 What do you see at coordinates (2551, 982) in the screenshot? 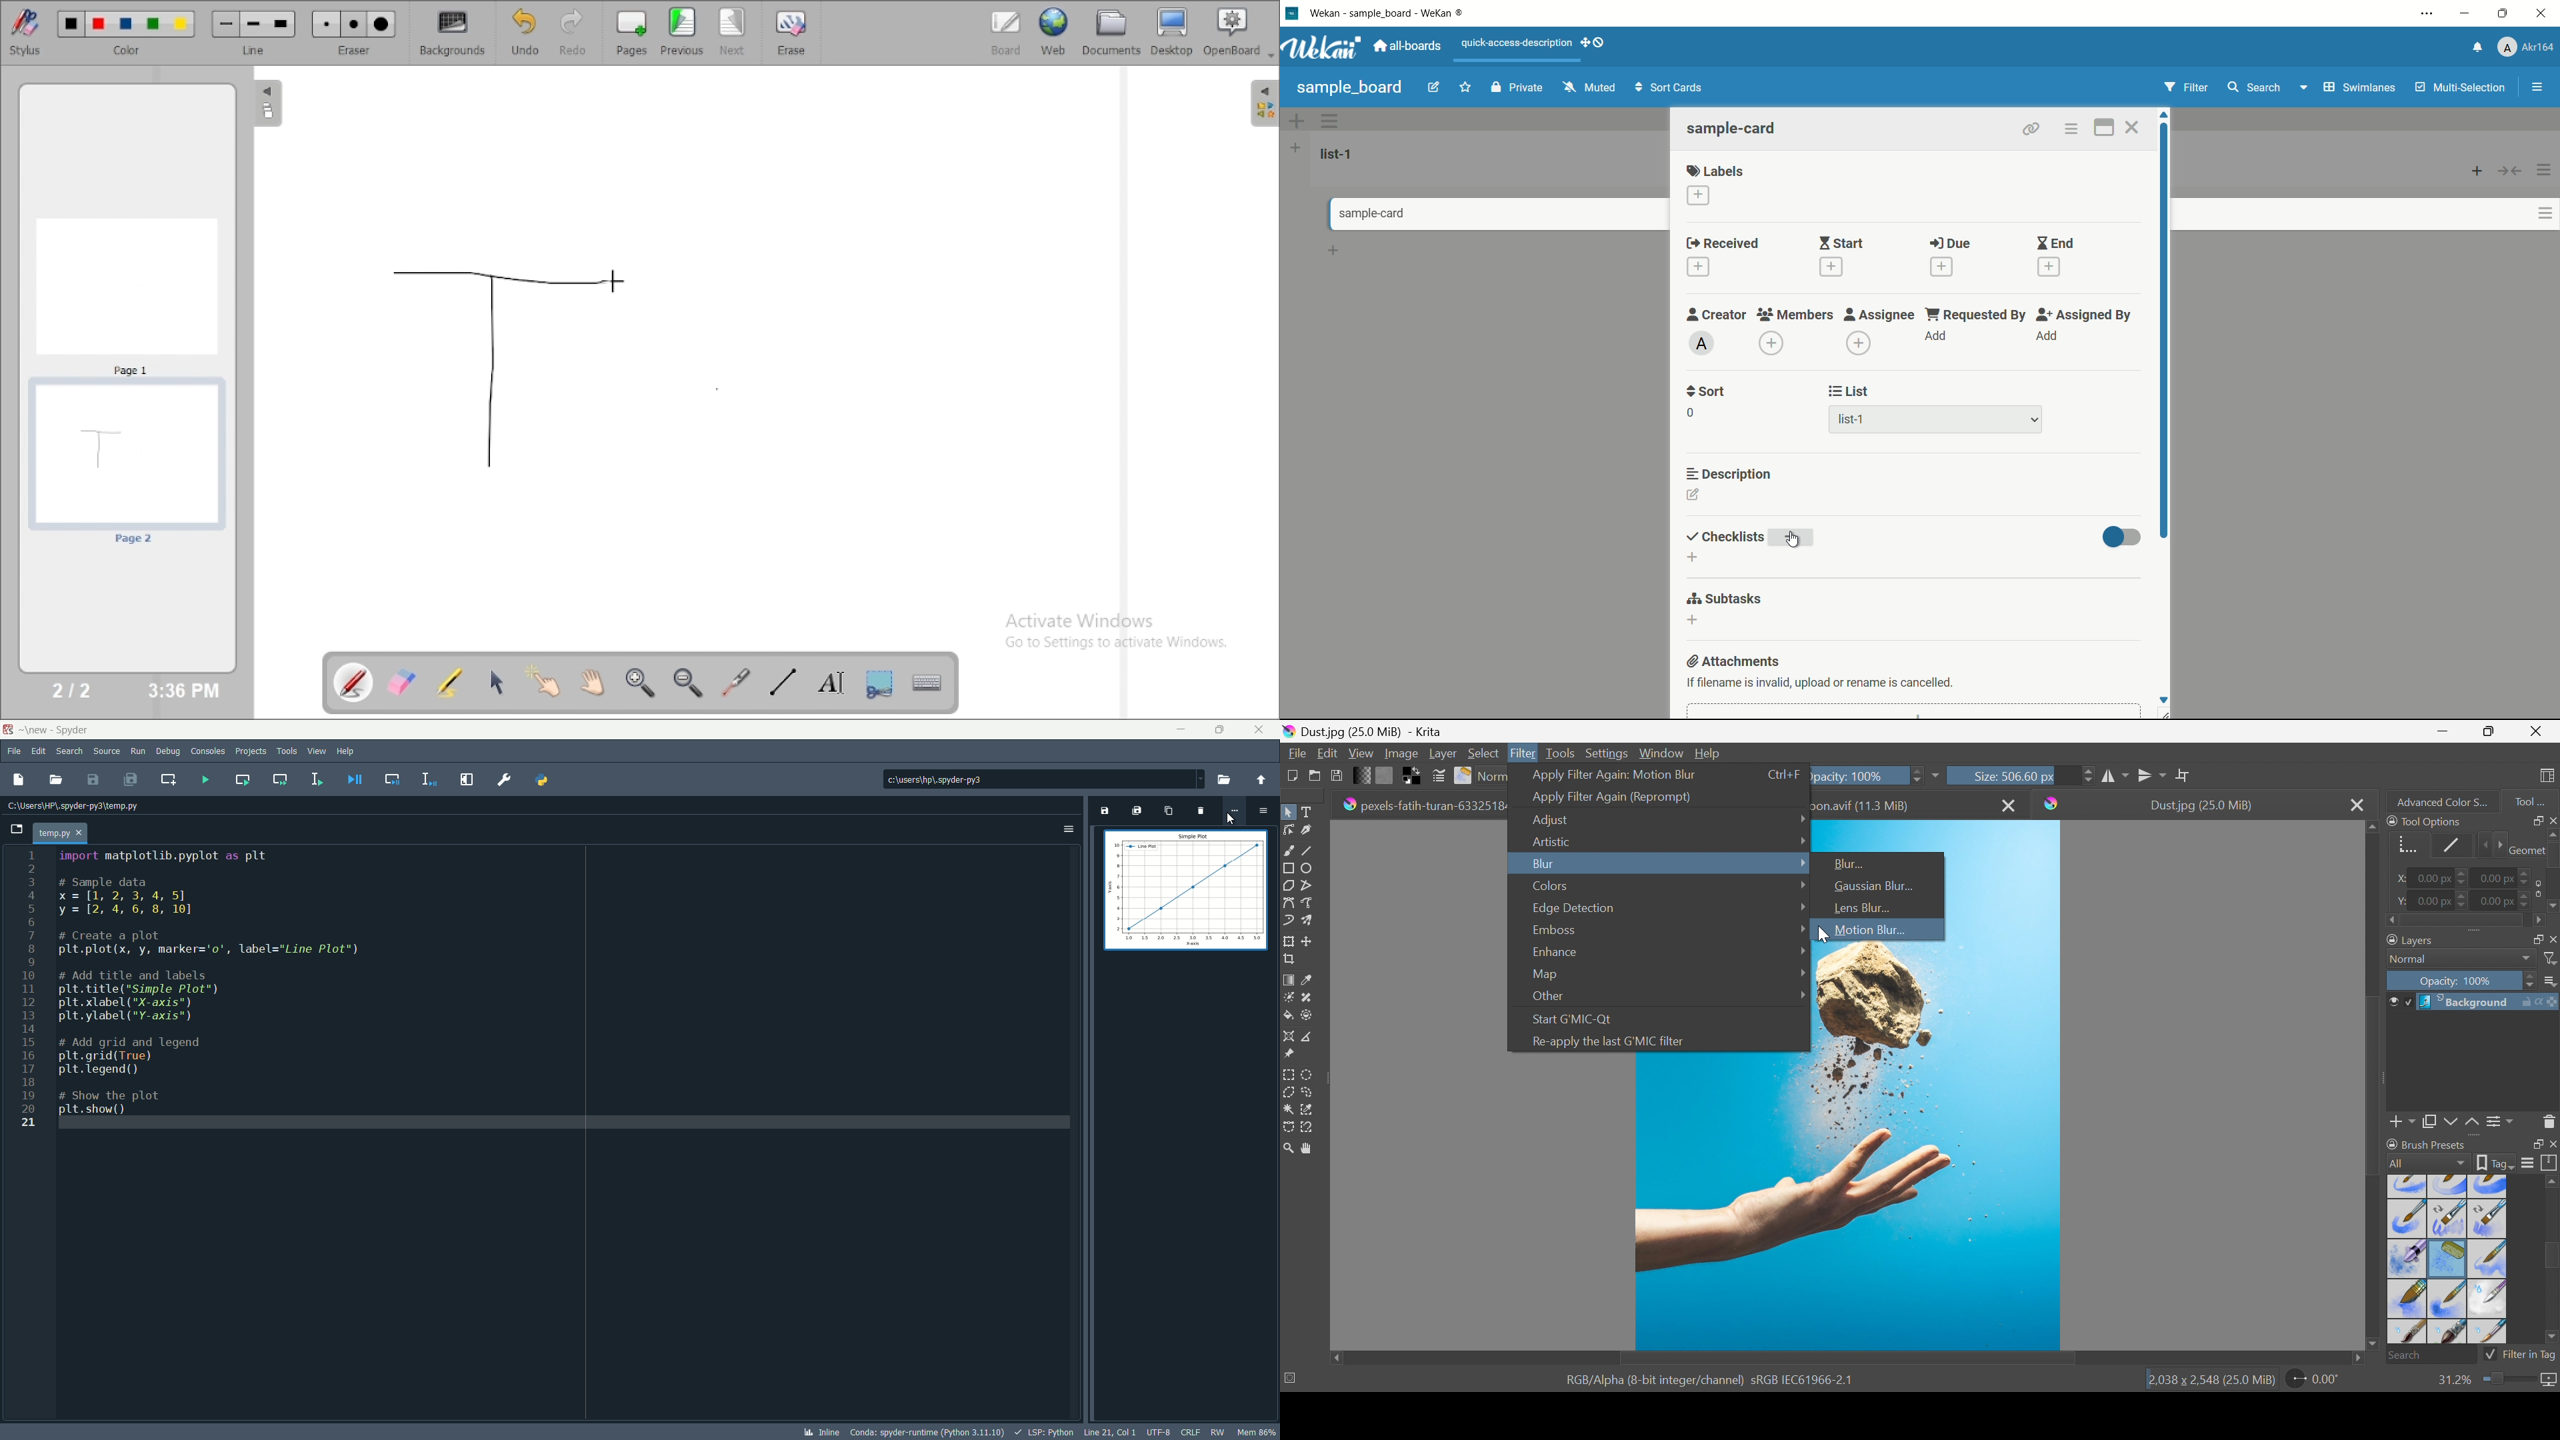
I see `Drop Down` at bounding box center [2551, 982].